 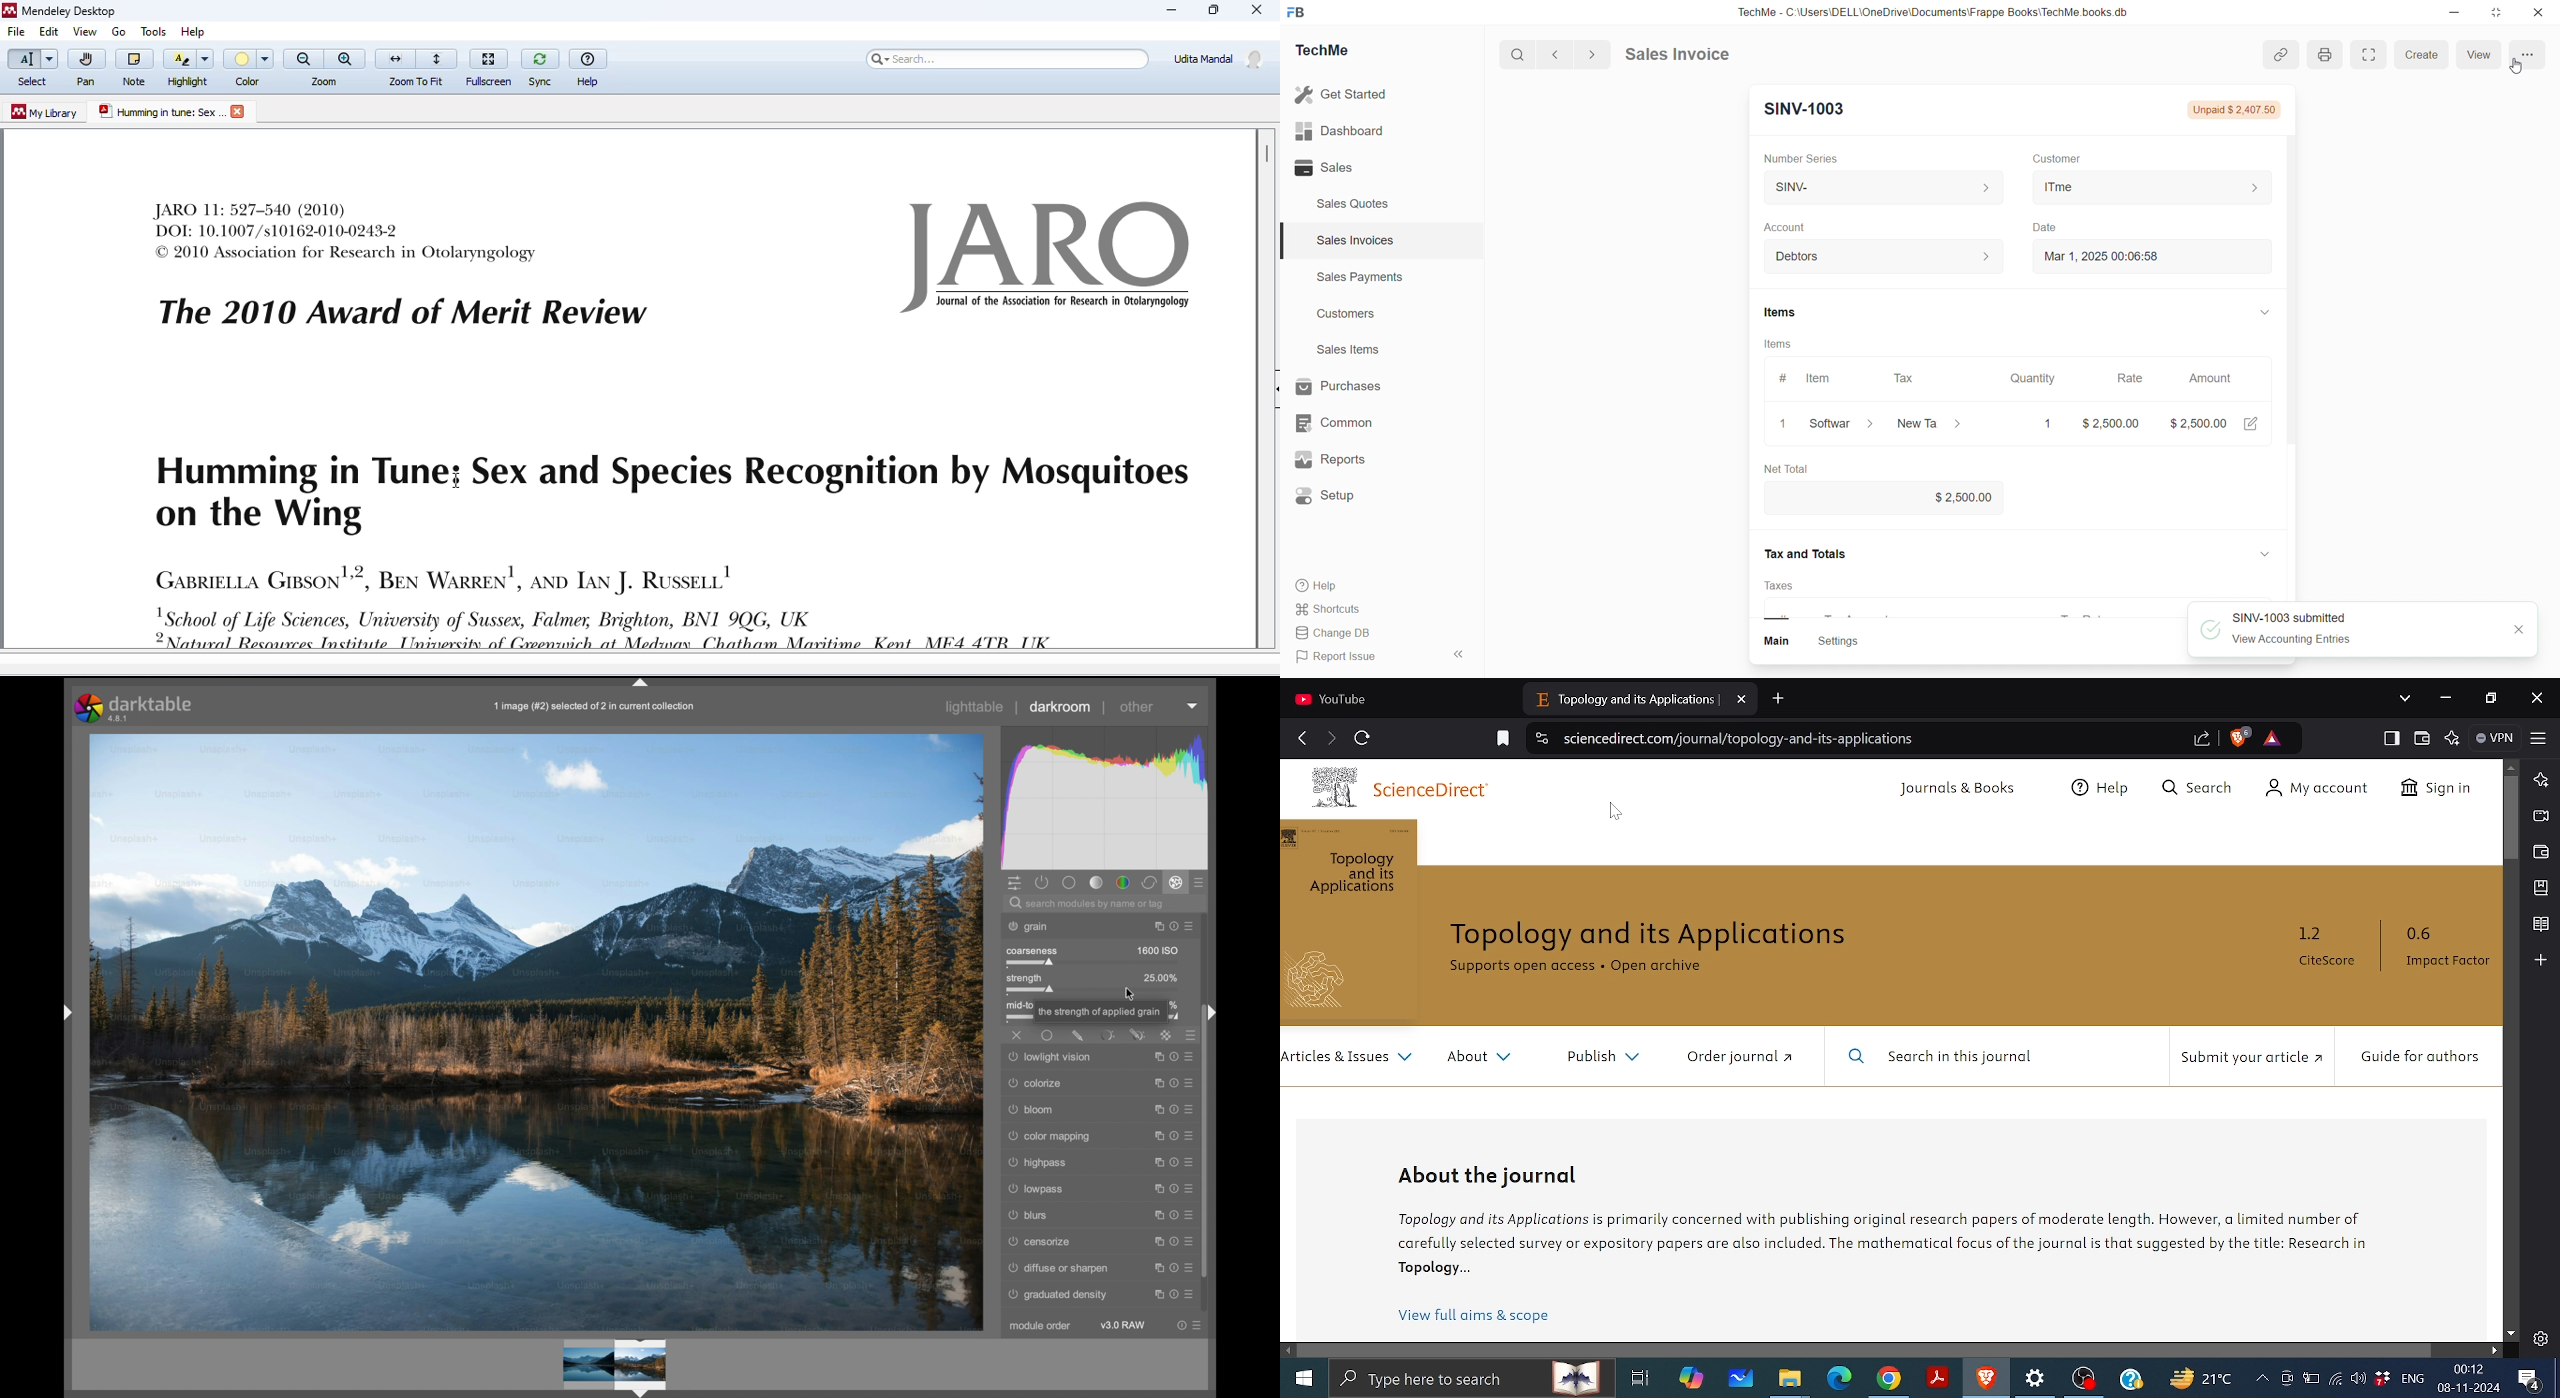 I want to click on Close, so click(x=2509, y=629).